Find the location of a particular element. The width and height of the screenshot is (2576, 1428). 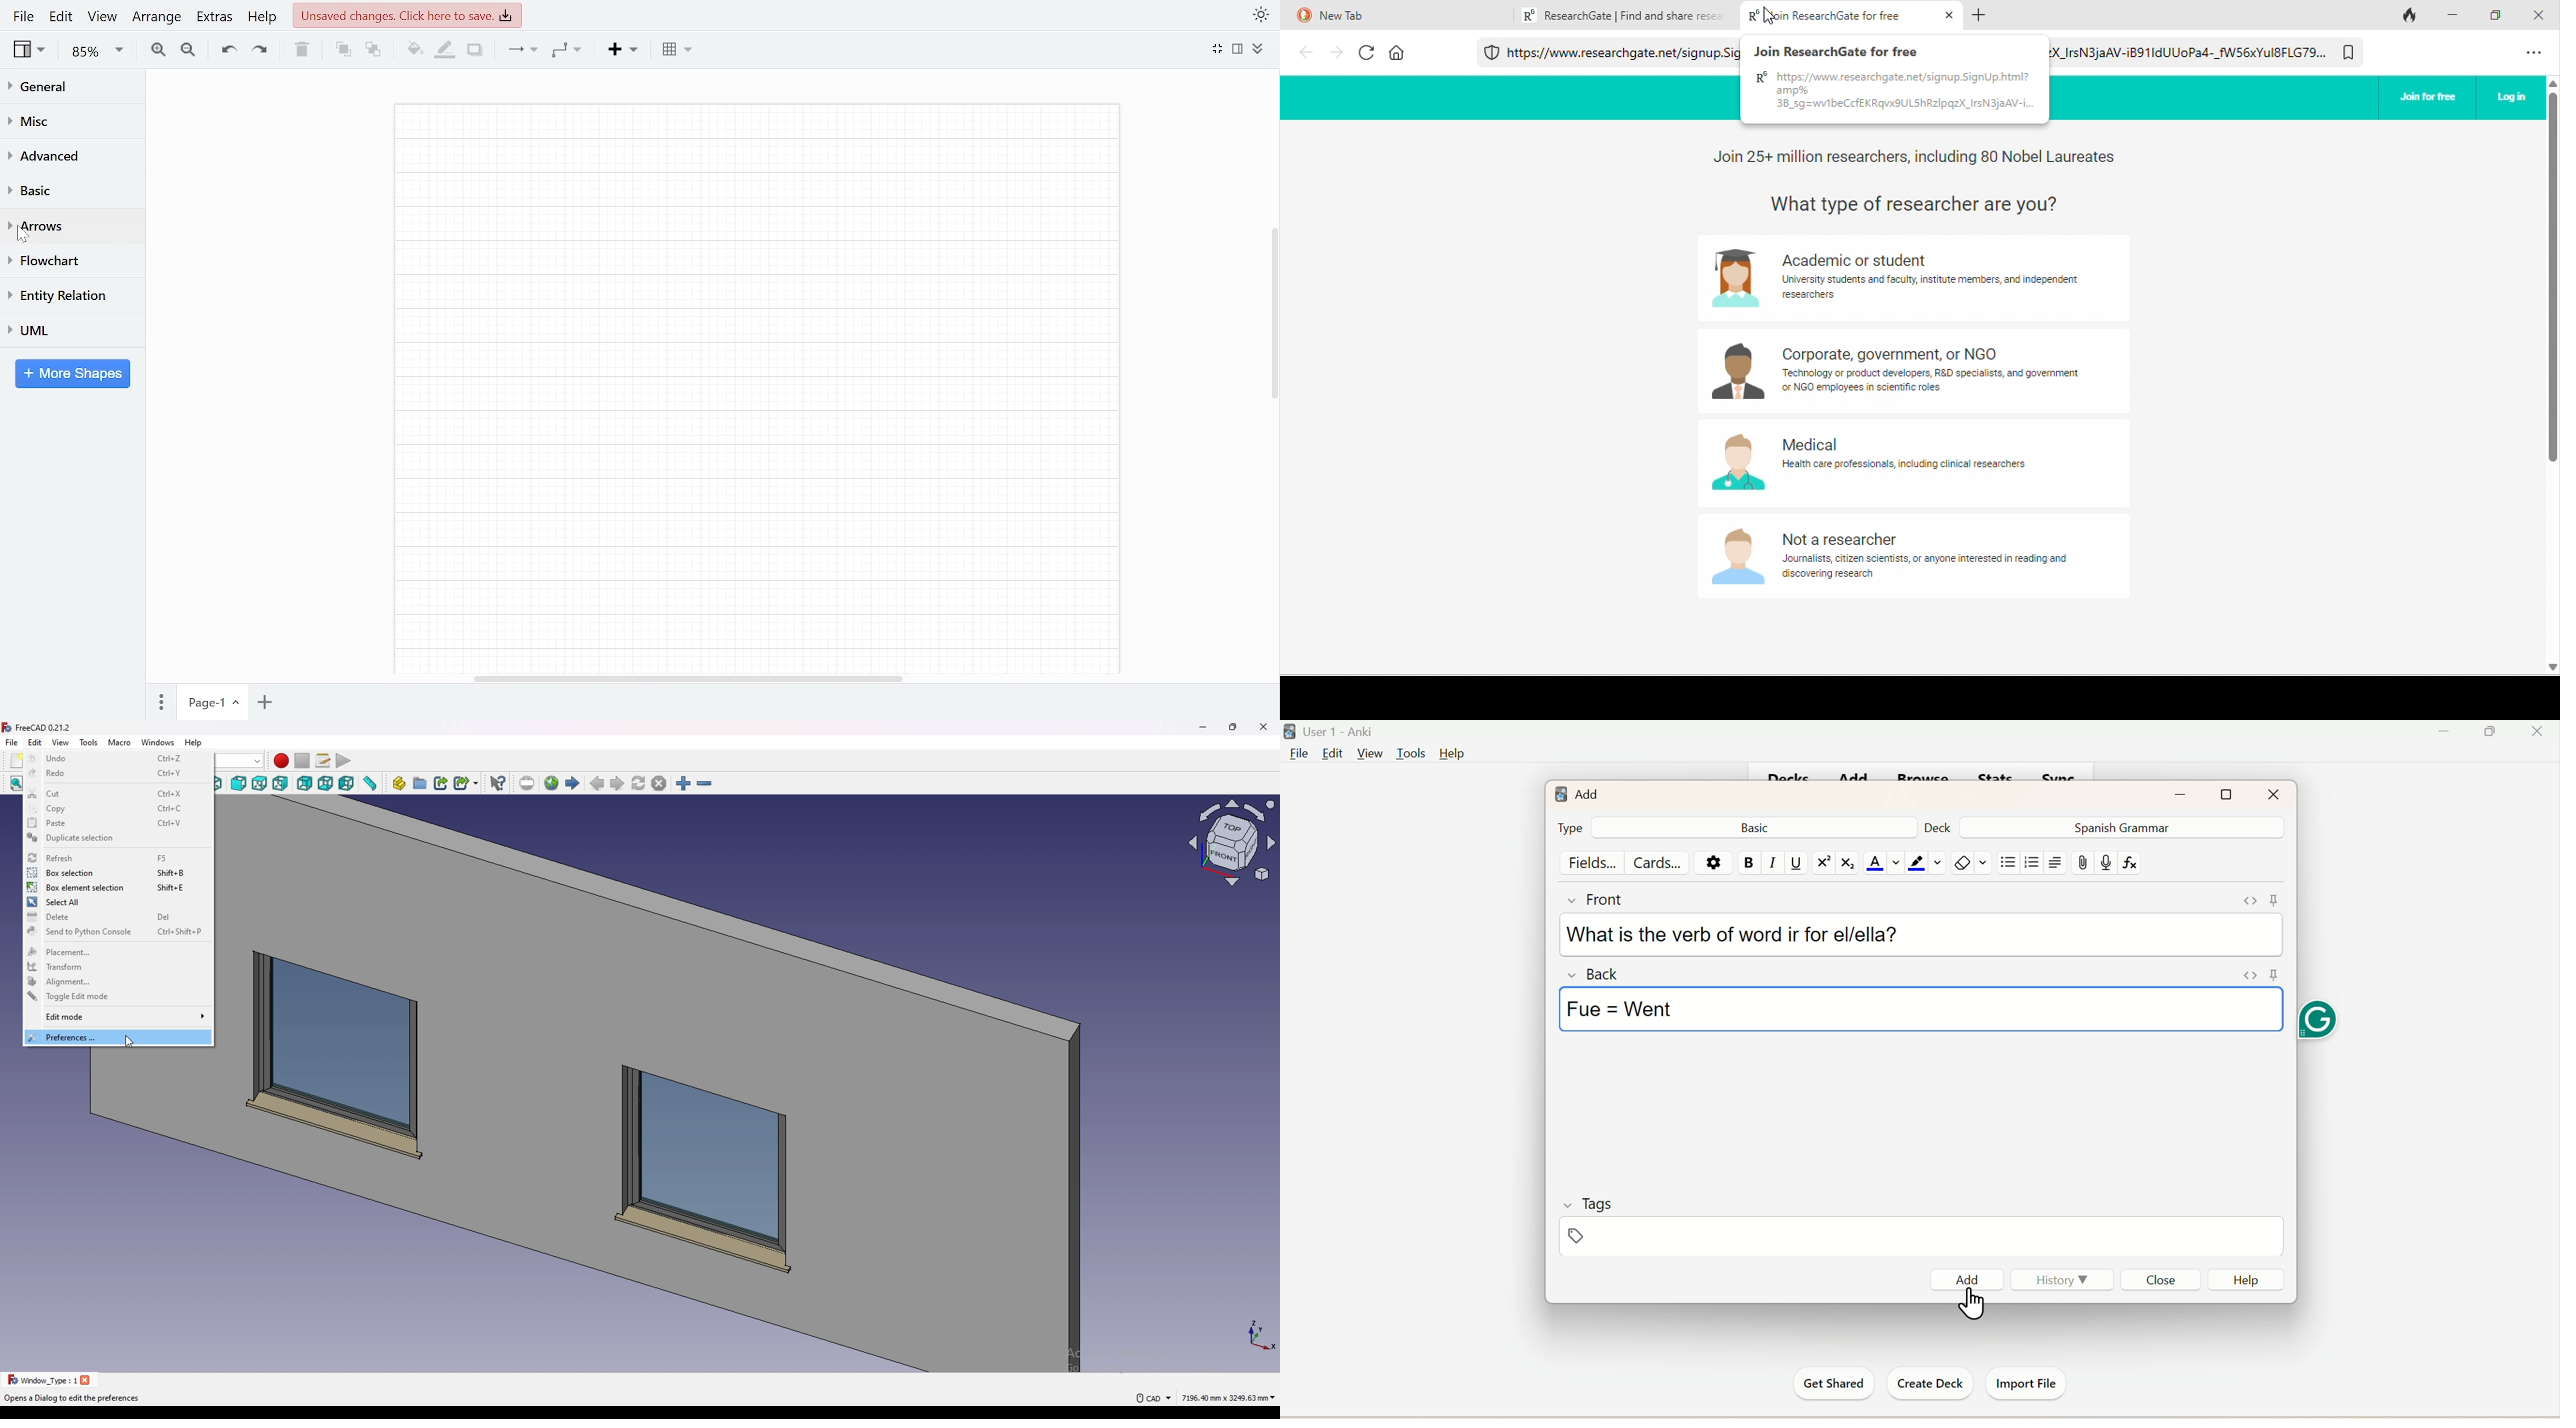

cursor is located at coordinates (1975, 1310).